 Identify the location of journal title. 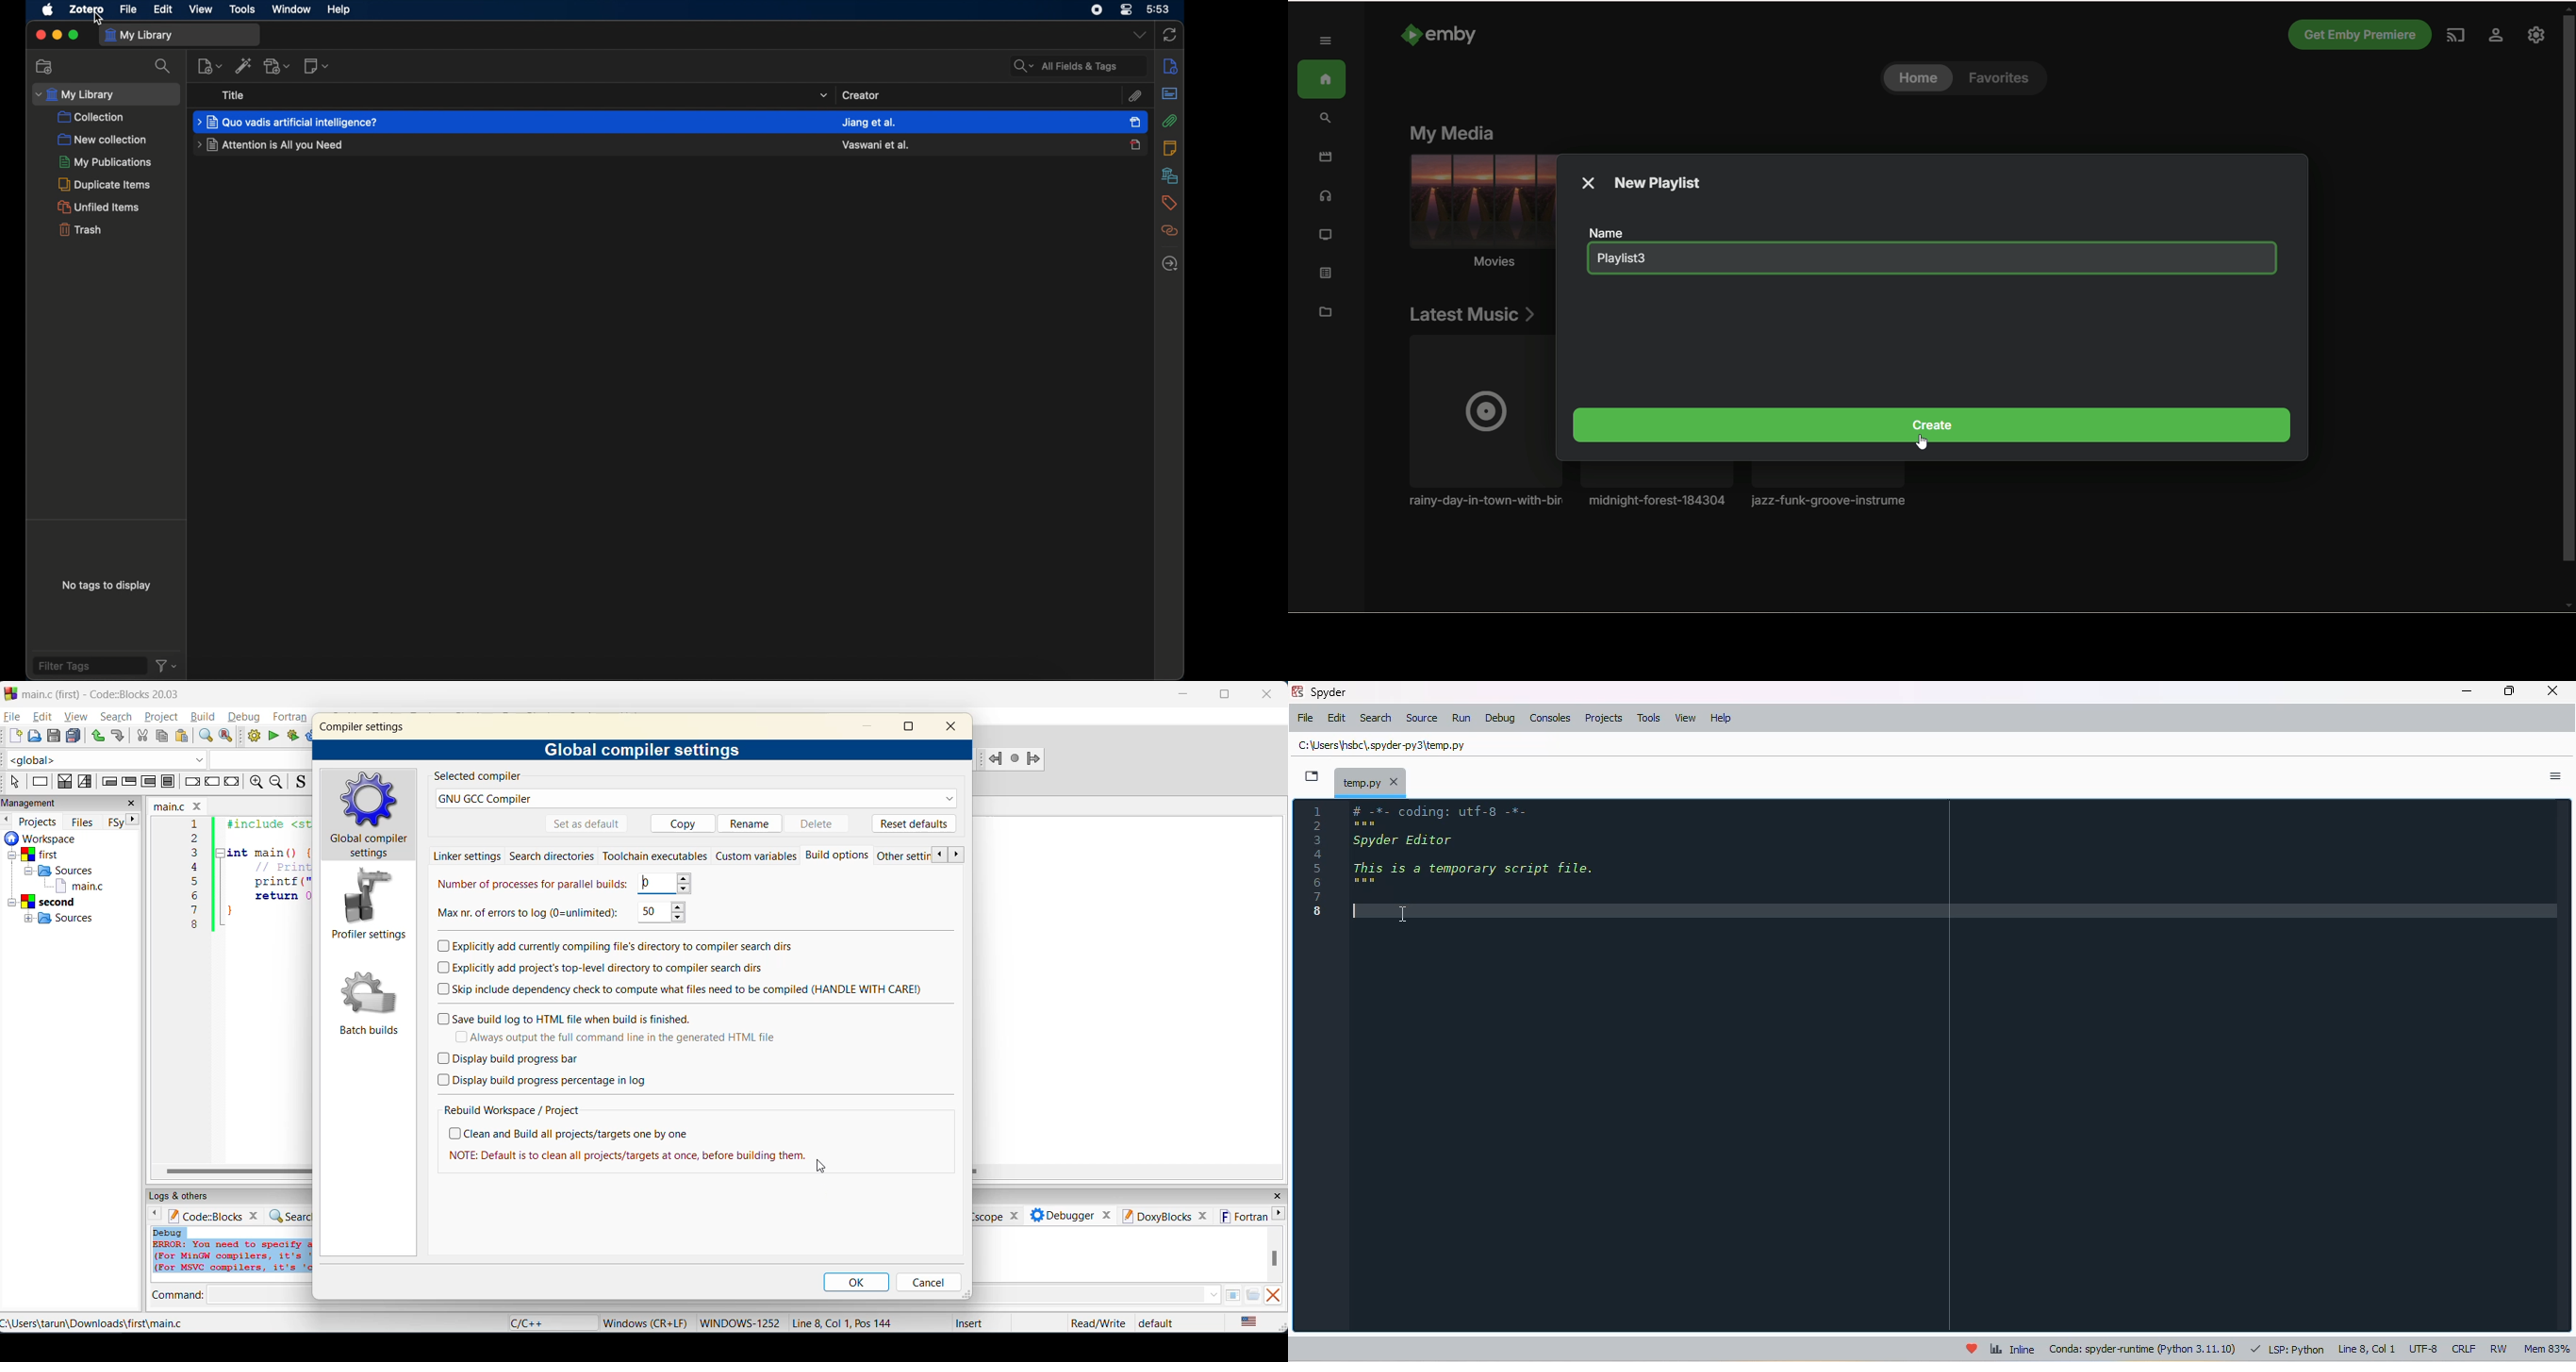
(292, 122).